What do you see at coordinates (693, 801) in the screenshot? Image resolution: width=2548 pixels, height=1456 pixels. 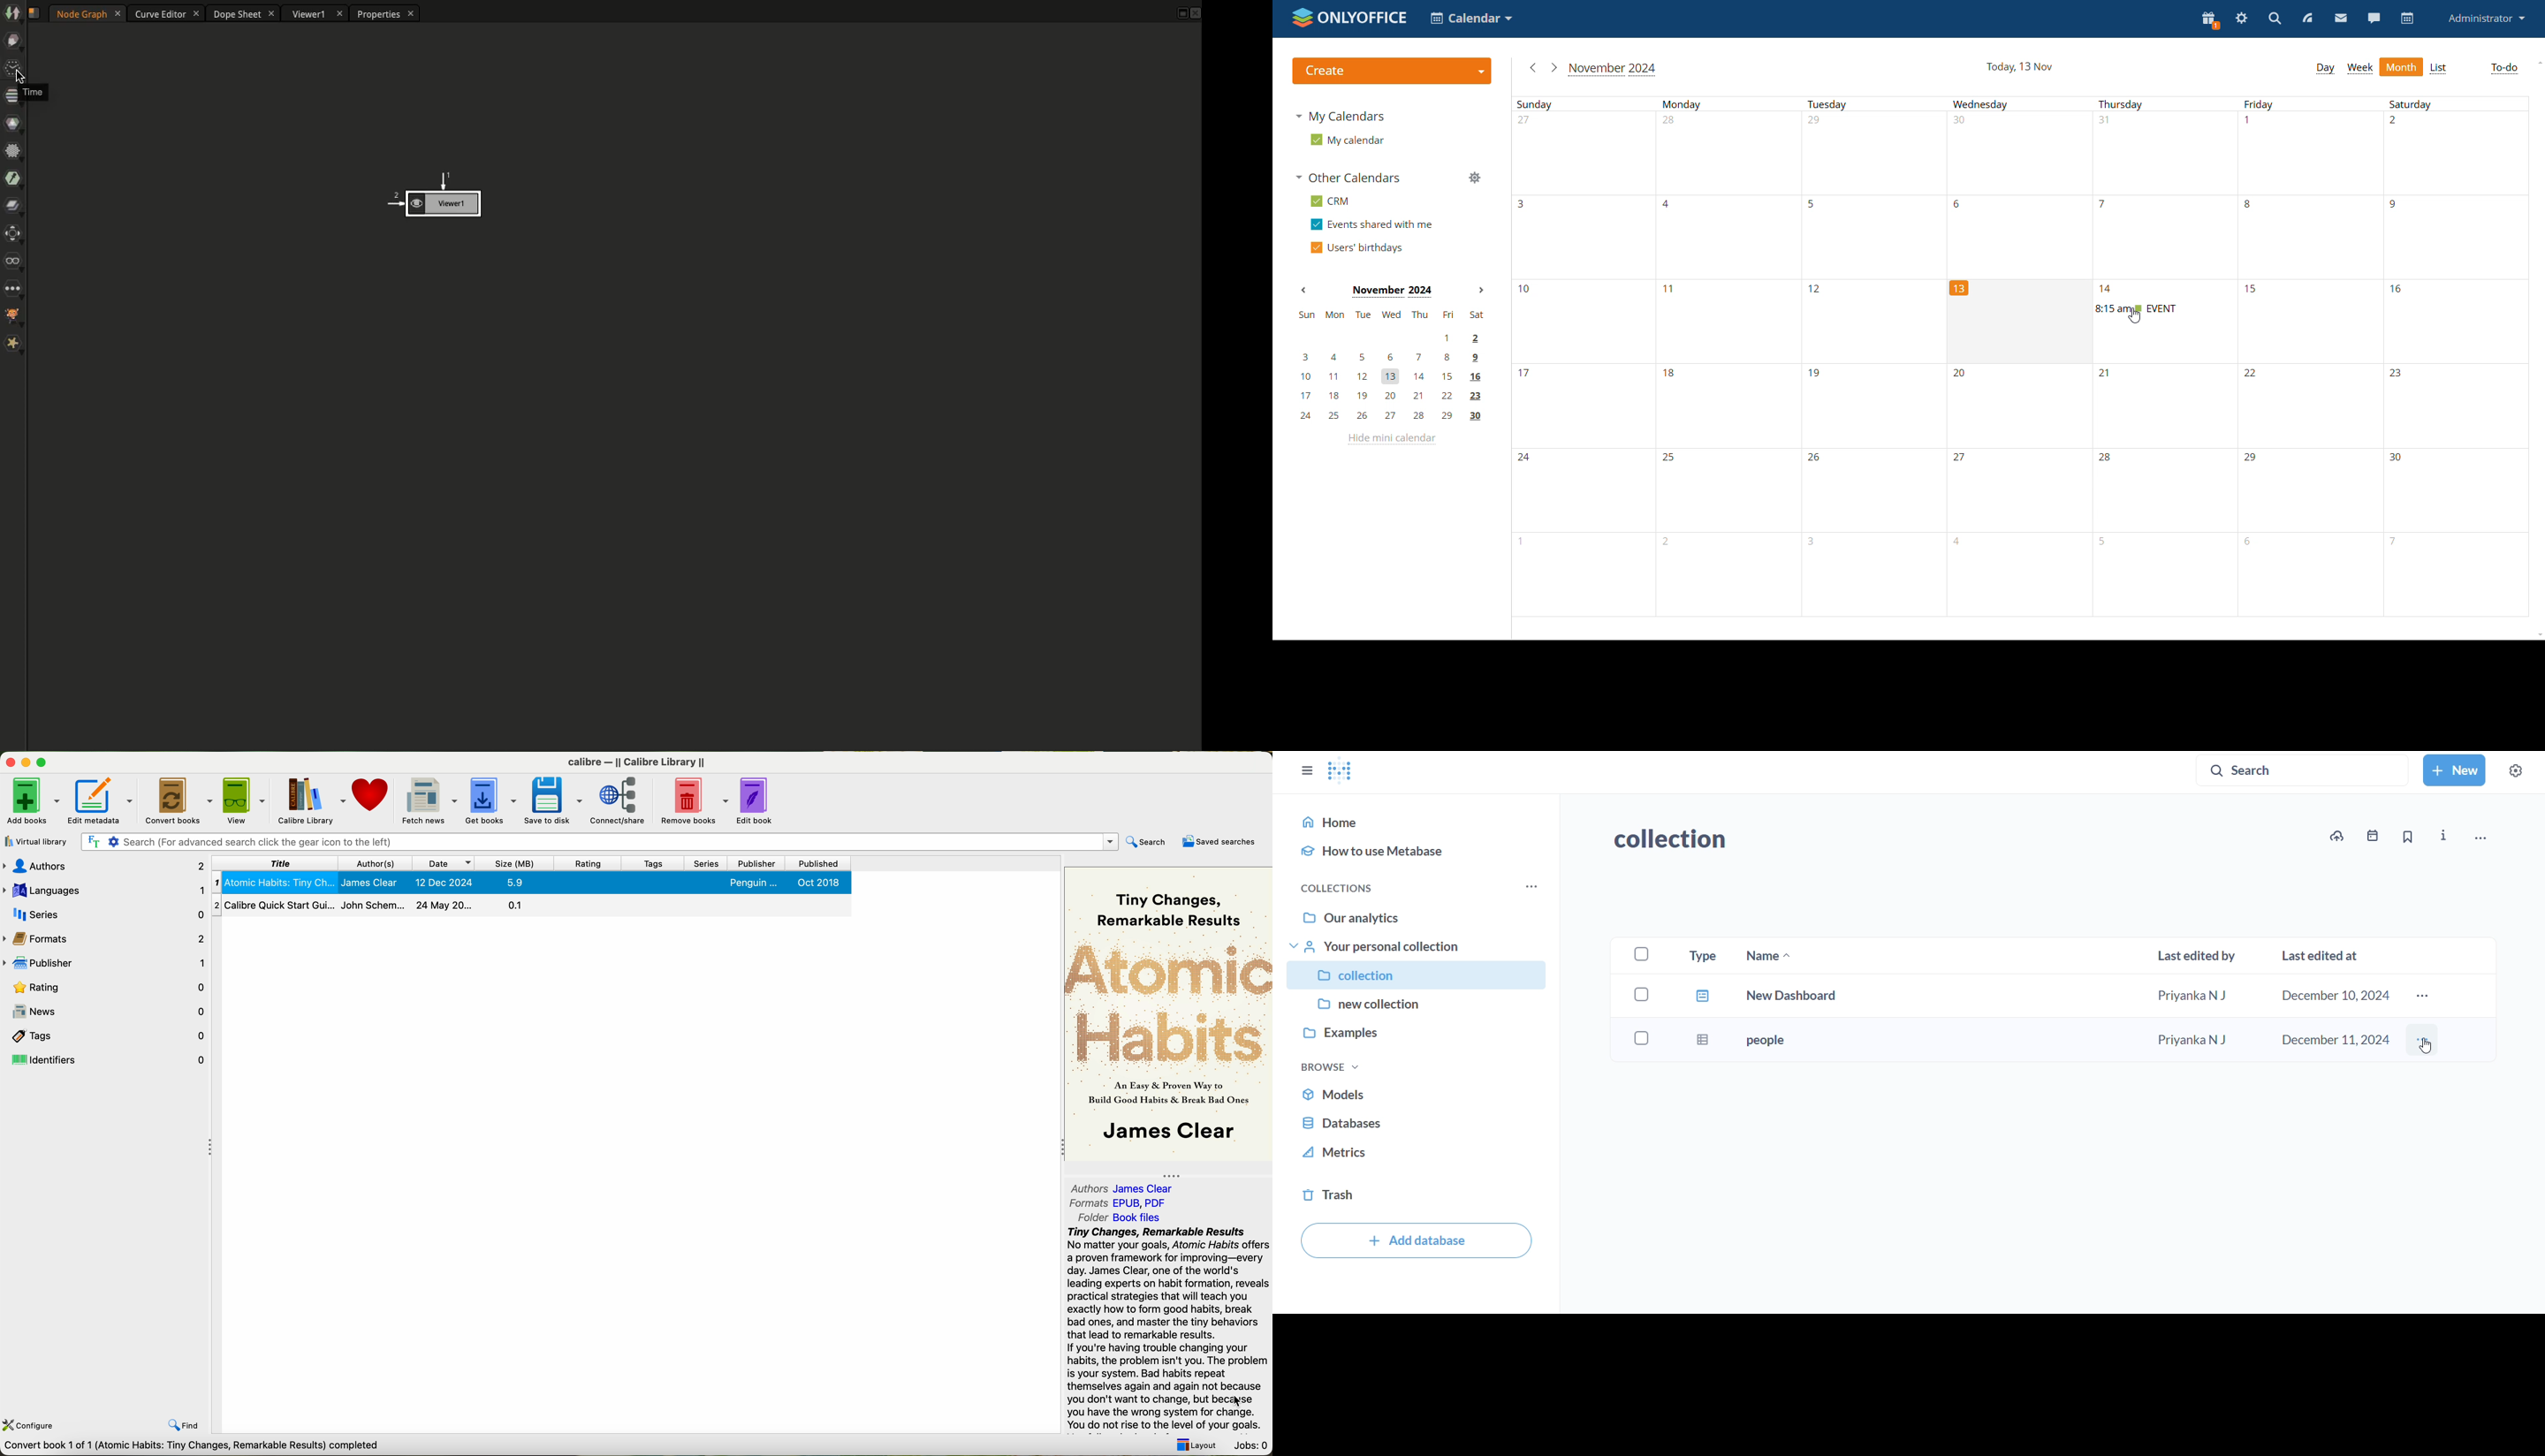 I see `remove books` at bounding box center [693, 801].